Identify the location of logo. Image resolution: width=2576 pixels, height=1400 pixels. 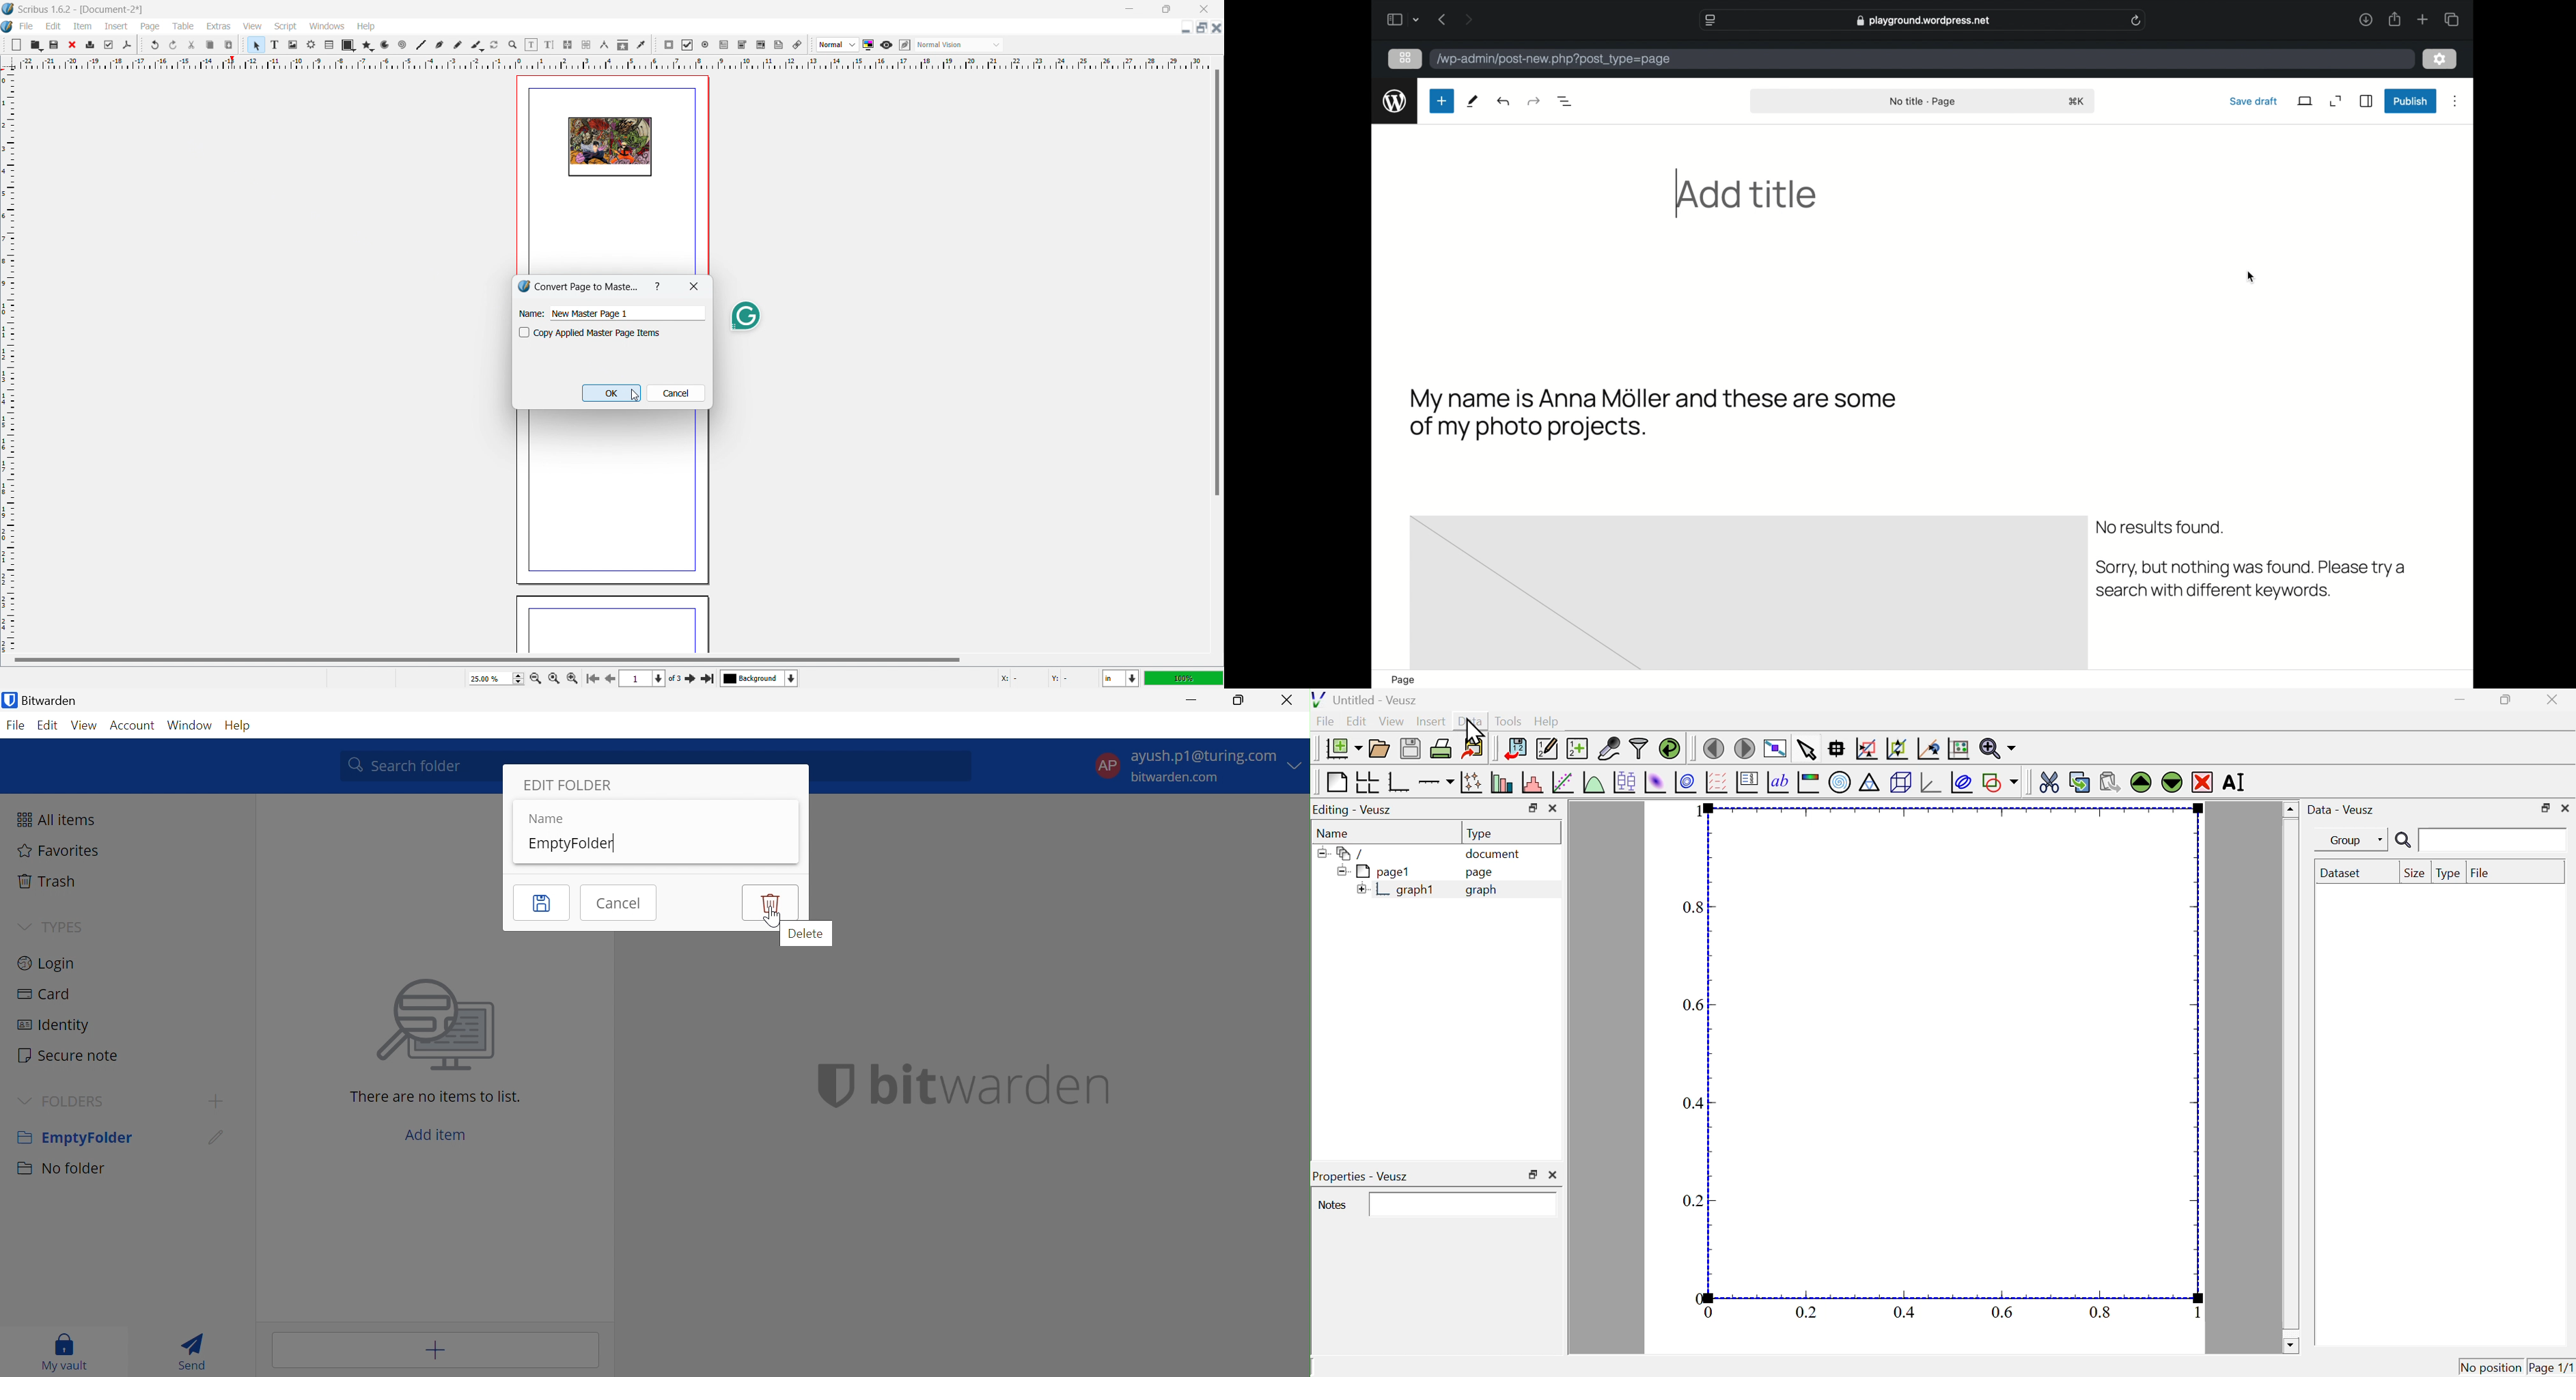
(523, 286).